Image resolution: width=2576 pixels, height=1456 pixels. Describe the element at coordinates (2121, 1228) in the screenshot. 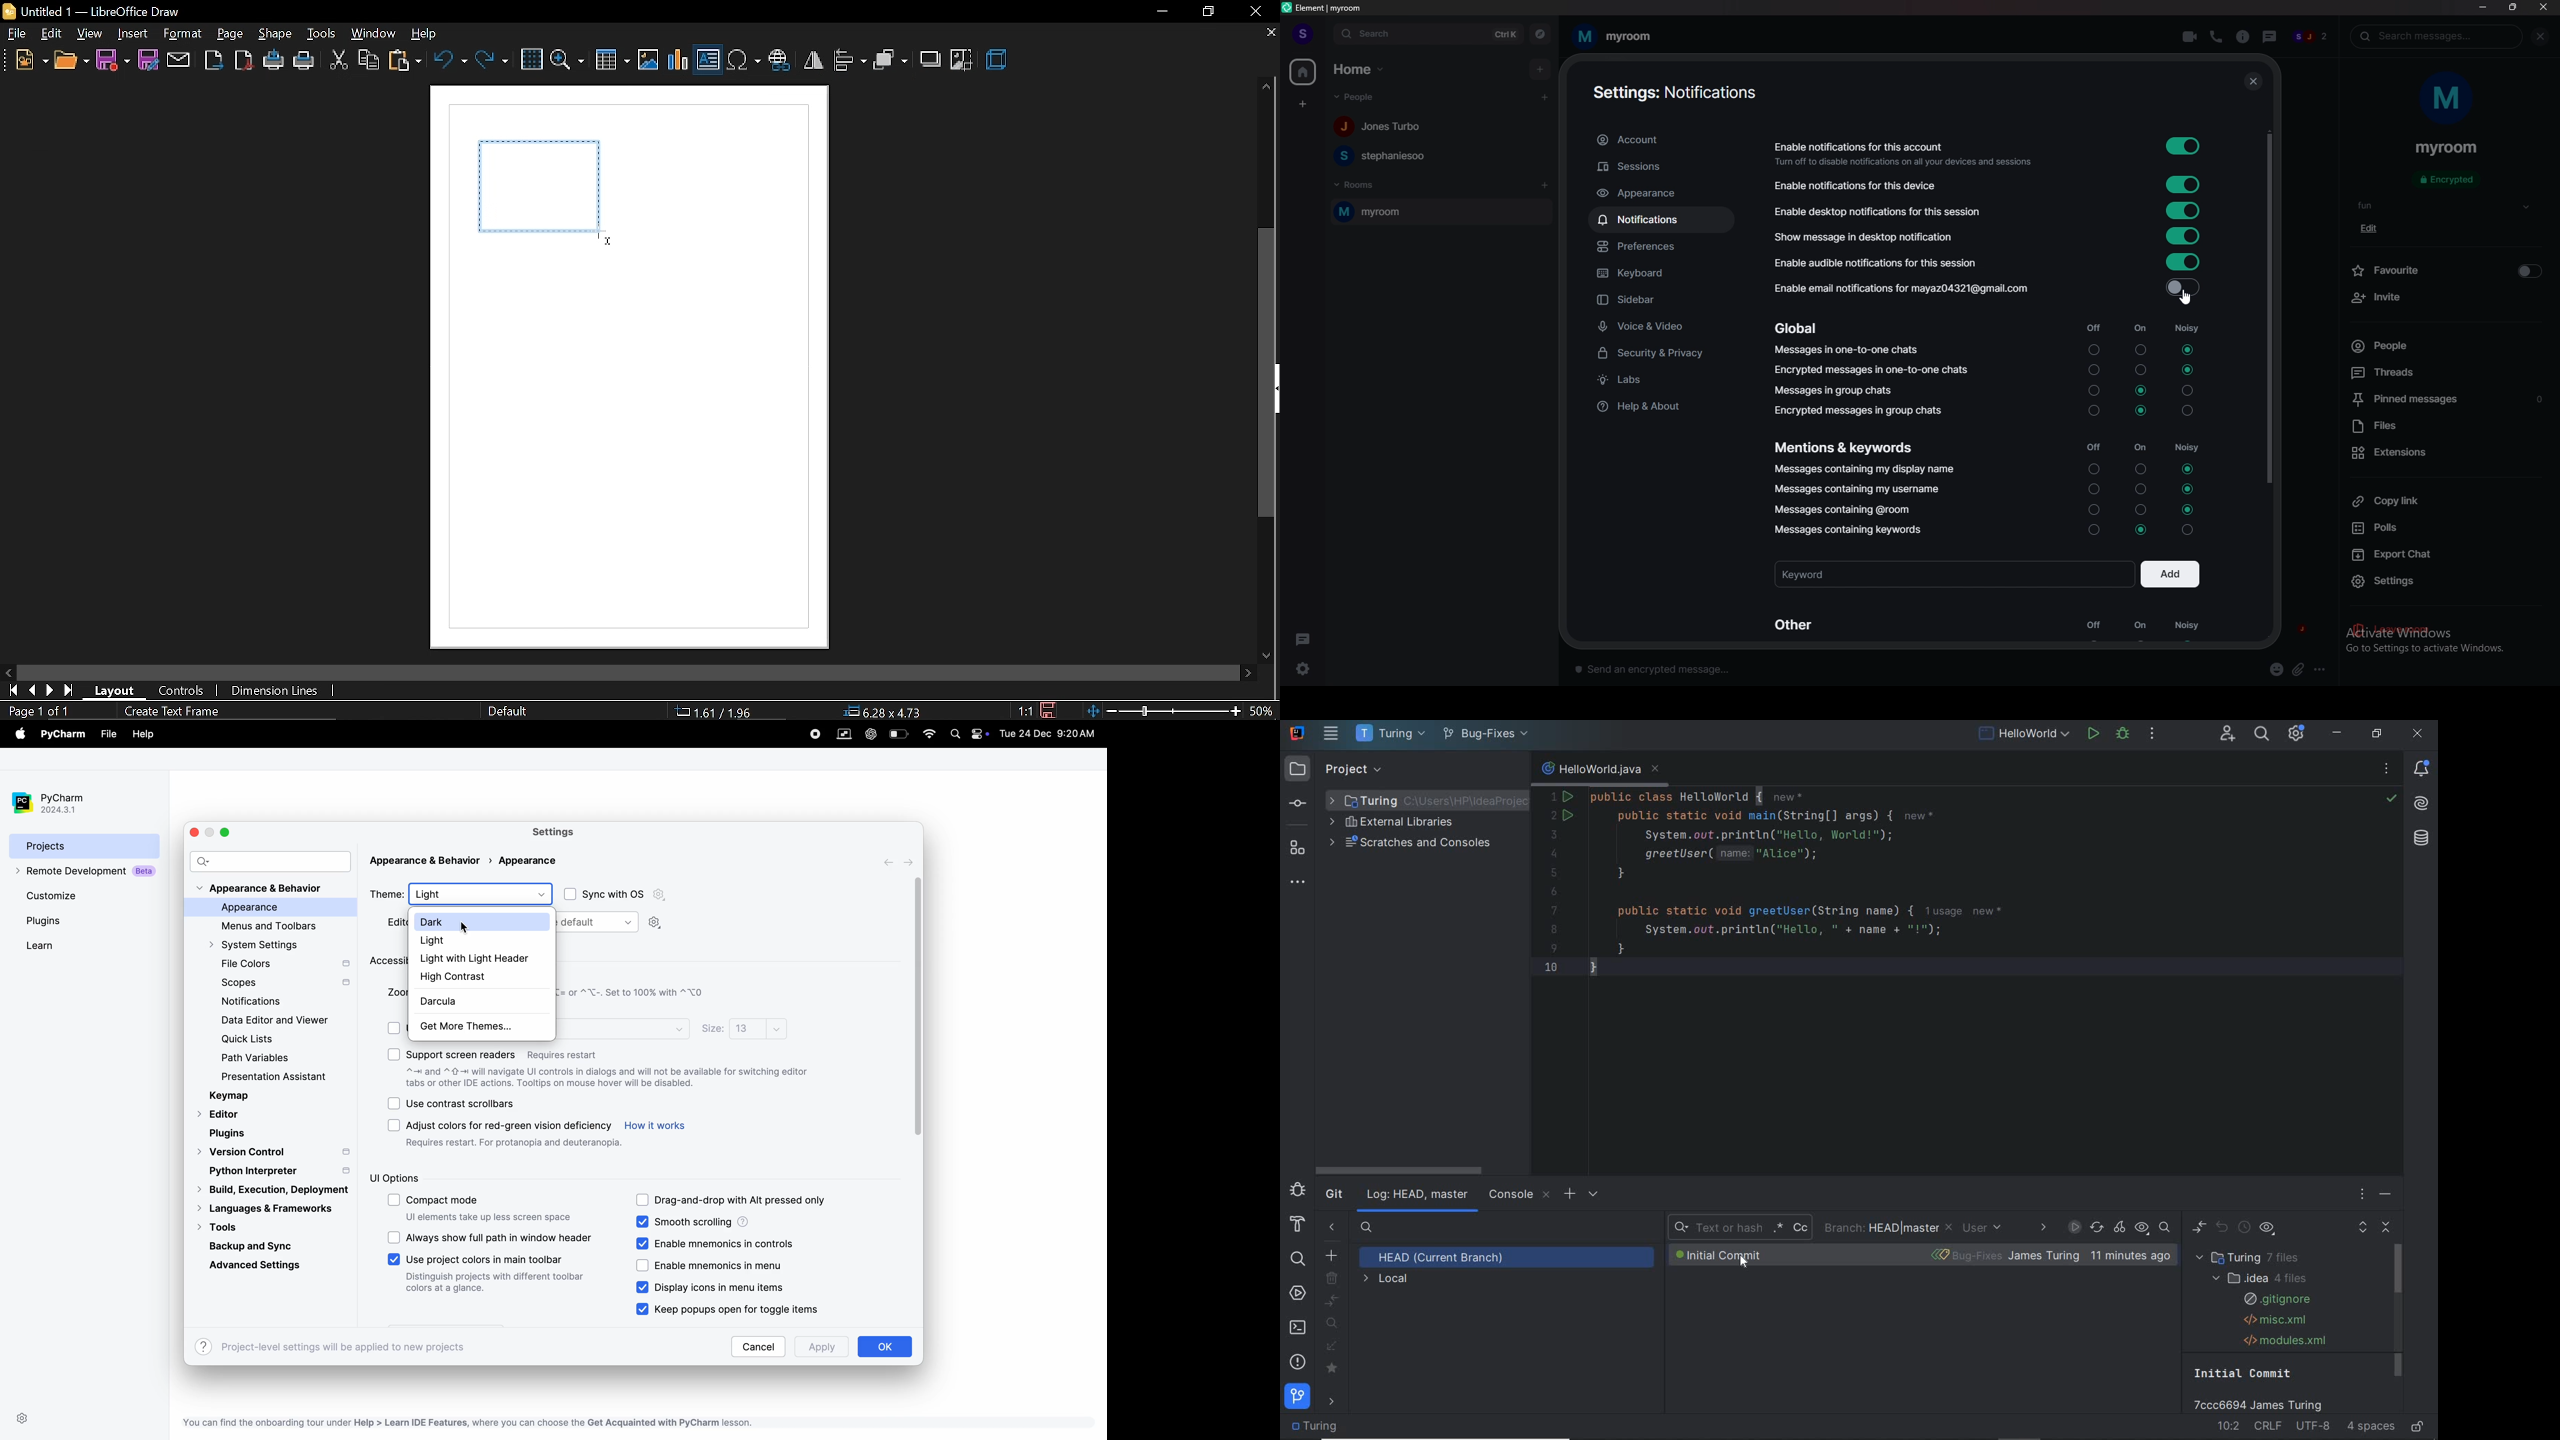

I see `cherry-pick` at that location.